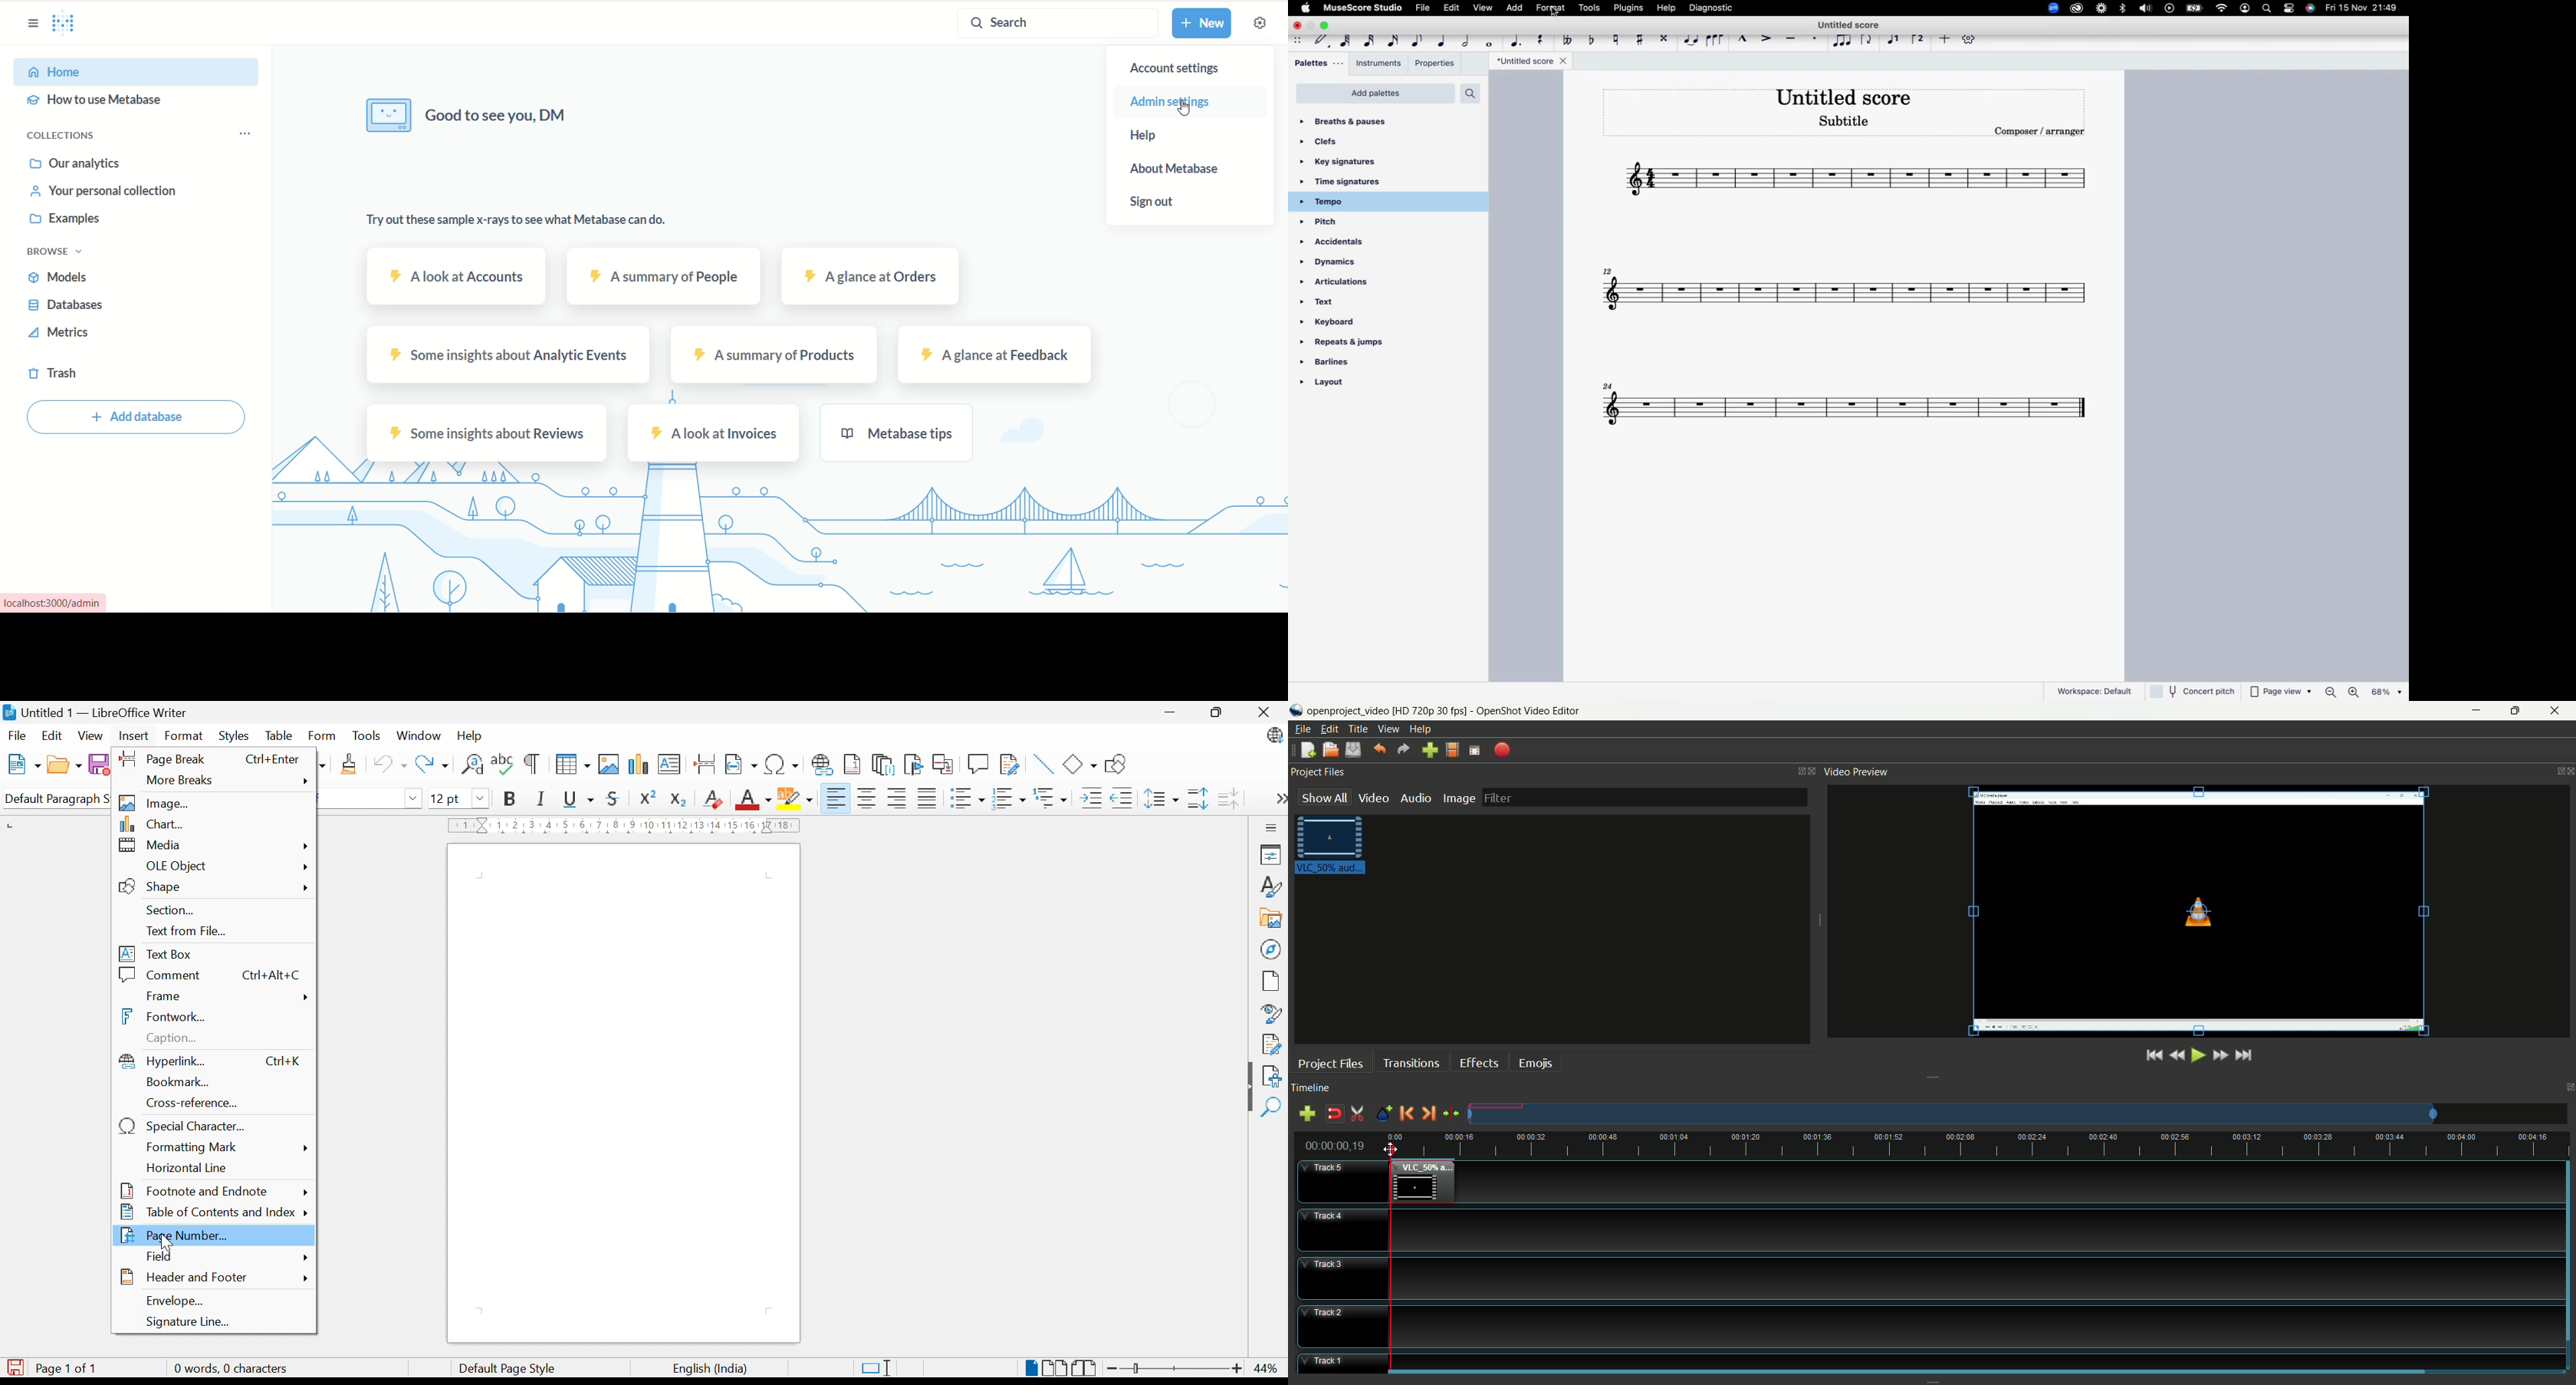  What do you see at coordinates (1370, 39) in the screenshot?
I see `32nd note` at bounding box center [1370, 39].